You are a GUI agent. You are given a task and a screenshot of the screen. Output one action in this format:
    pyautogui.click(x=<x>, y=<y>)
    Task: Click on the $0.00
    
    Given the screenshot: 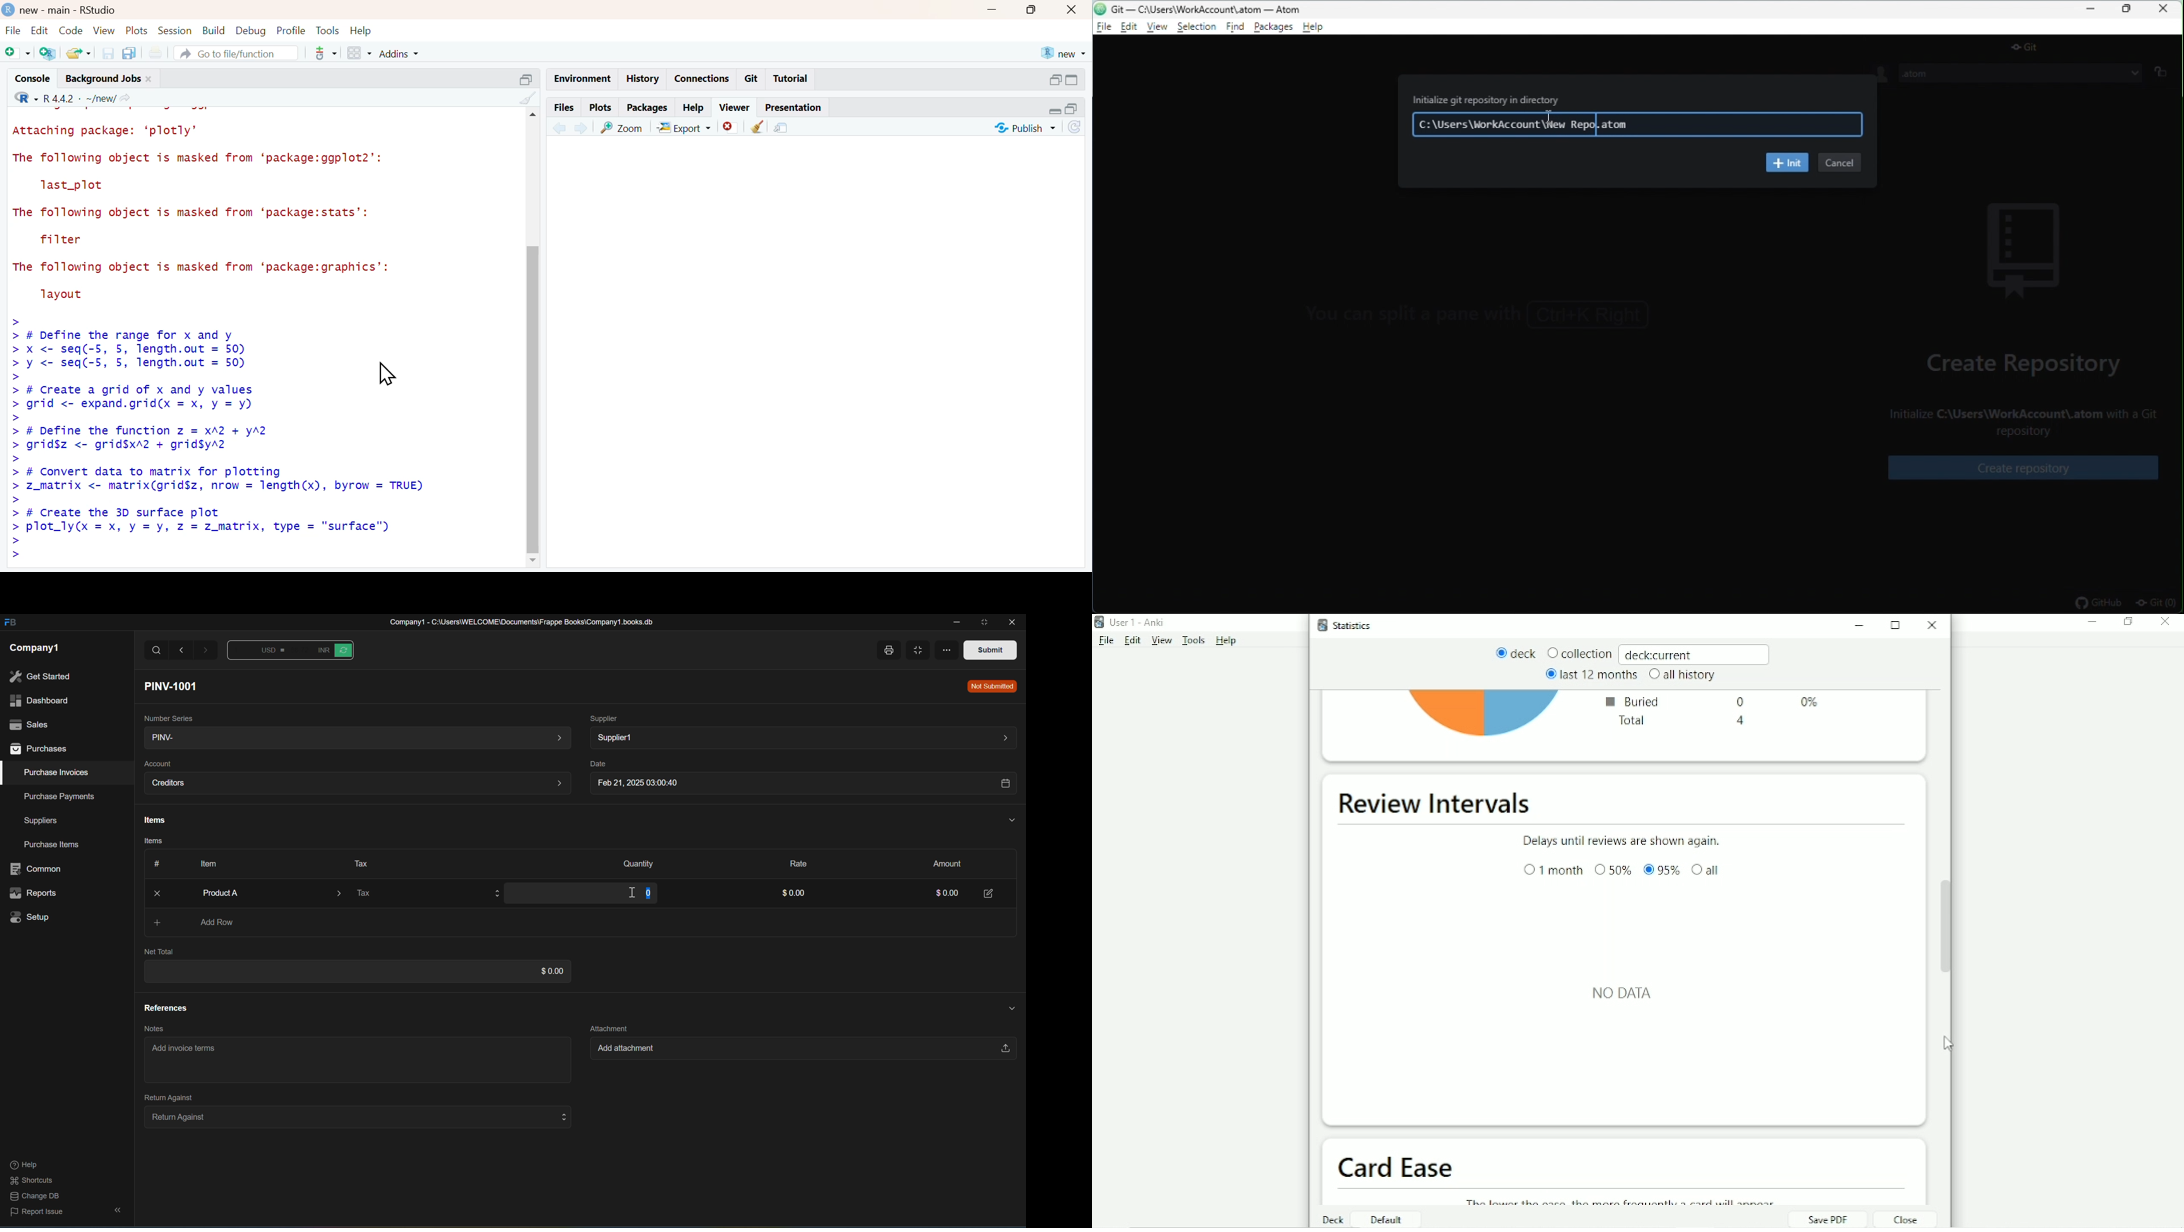 What is the action you would take?
    pyautogui.click(x=790, y=894)
    